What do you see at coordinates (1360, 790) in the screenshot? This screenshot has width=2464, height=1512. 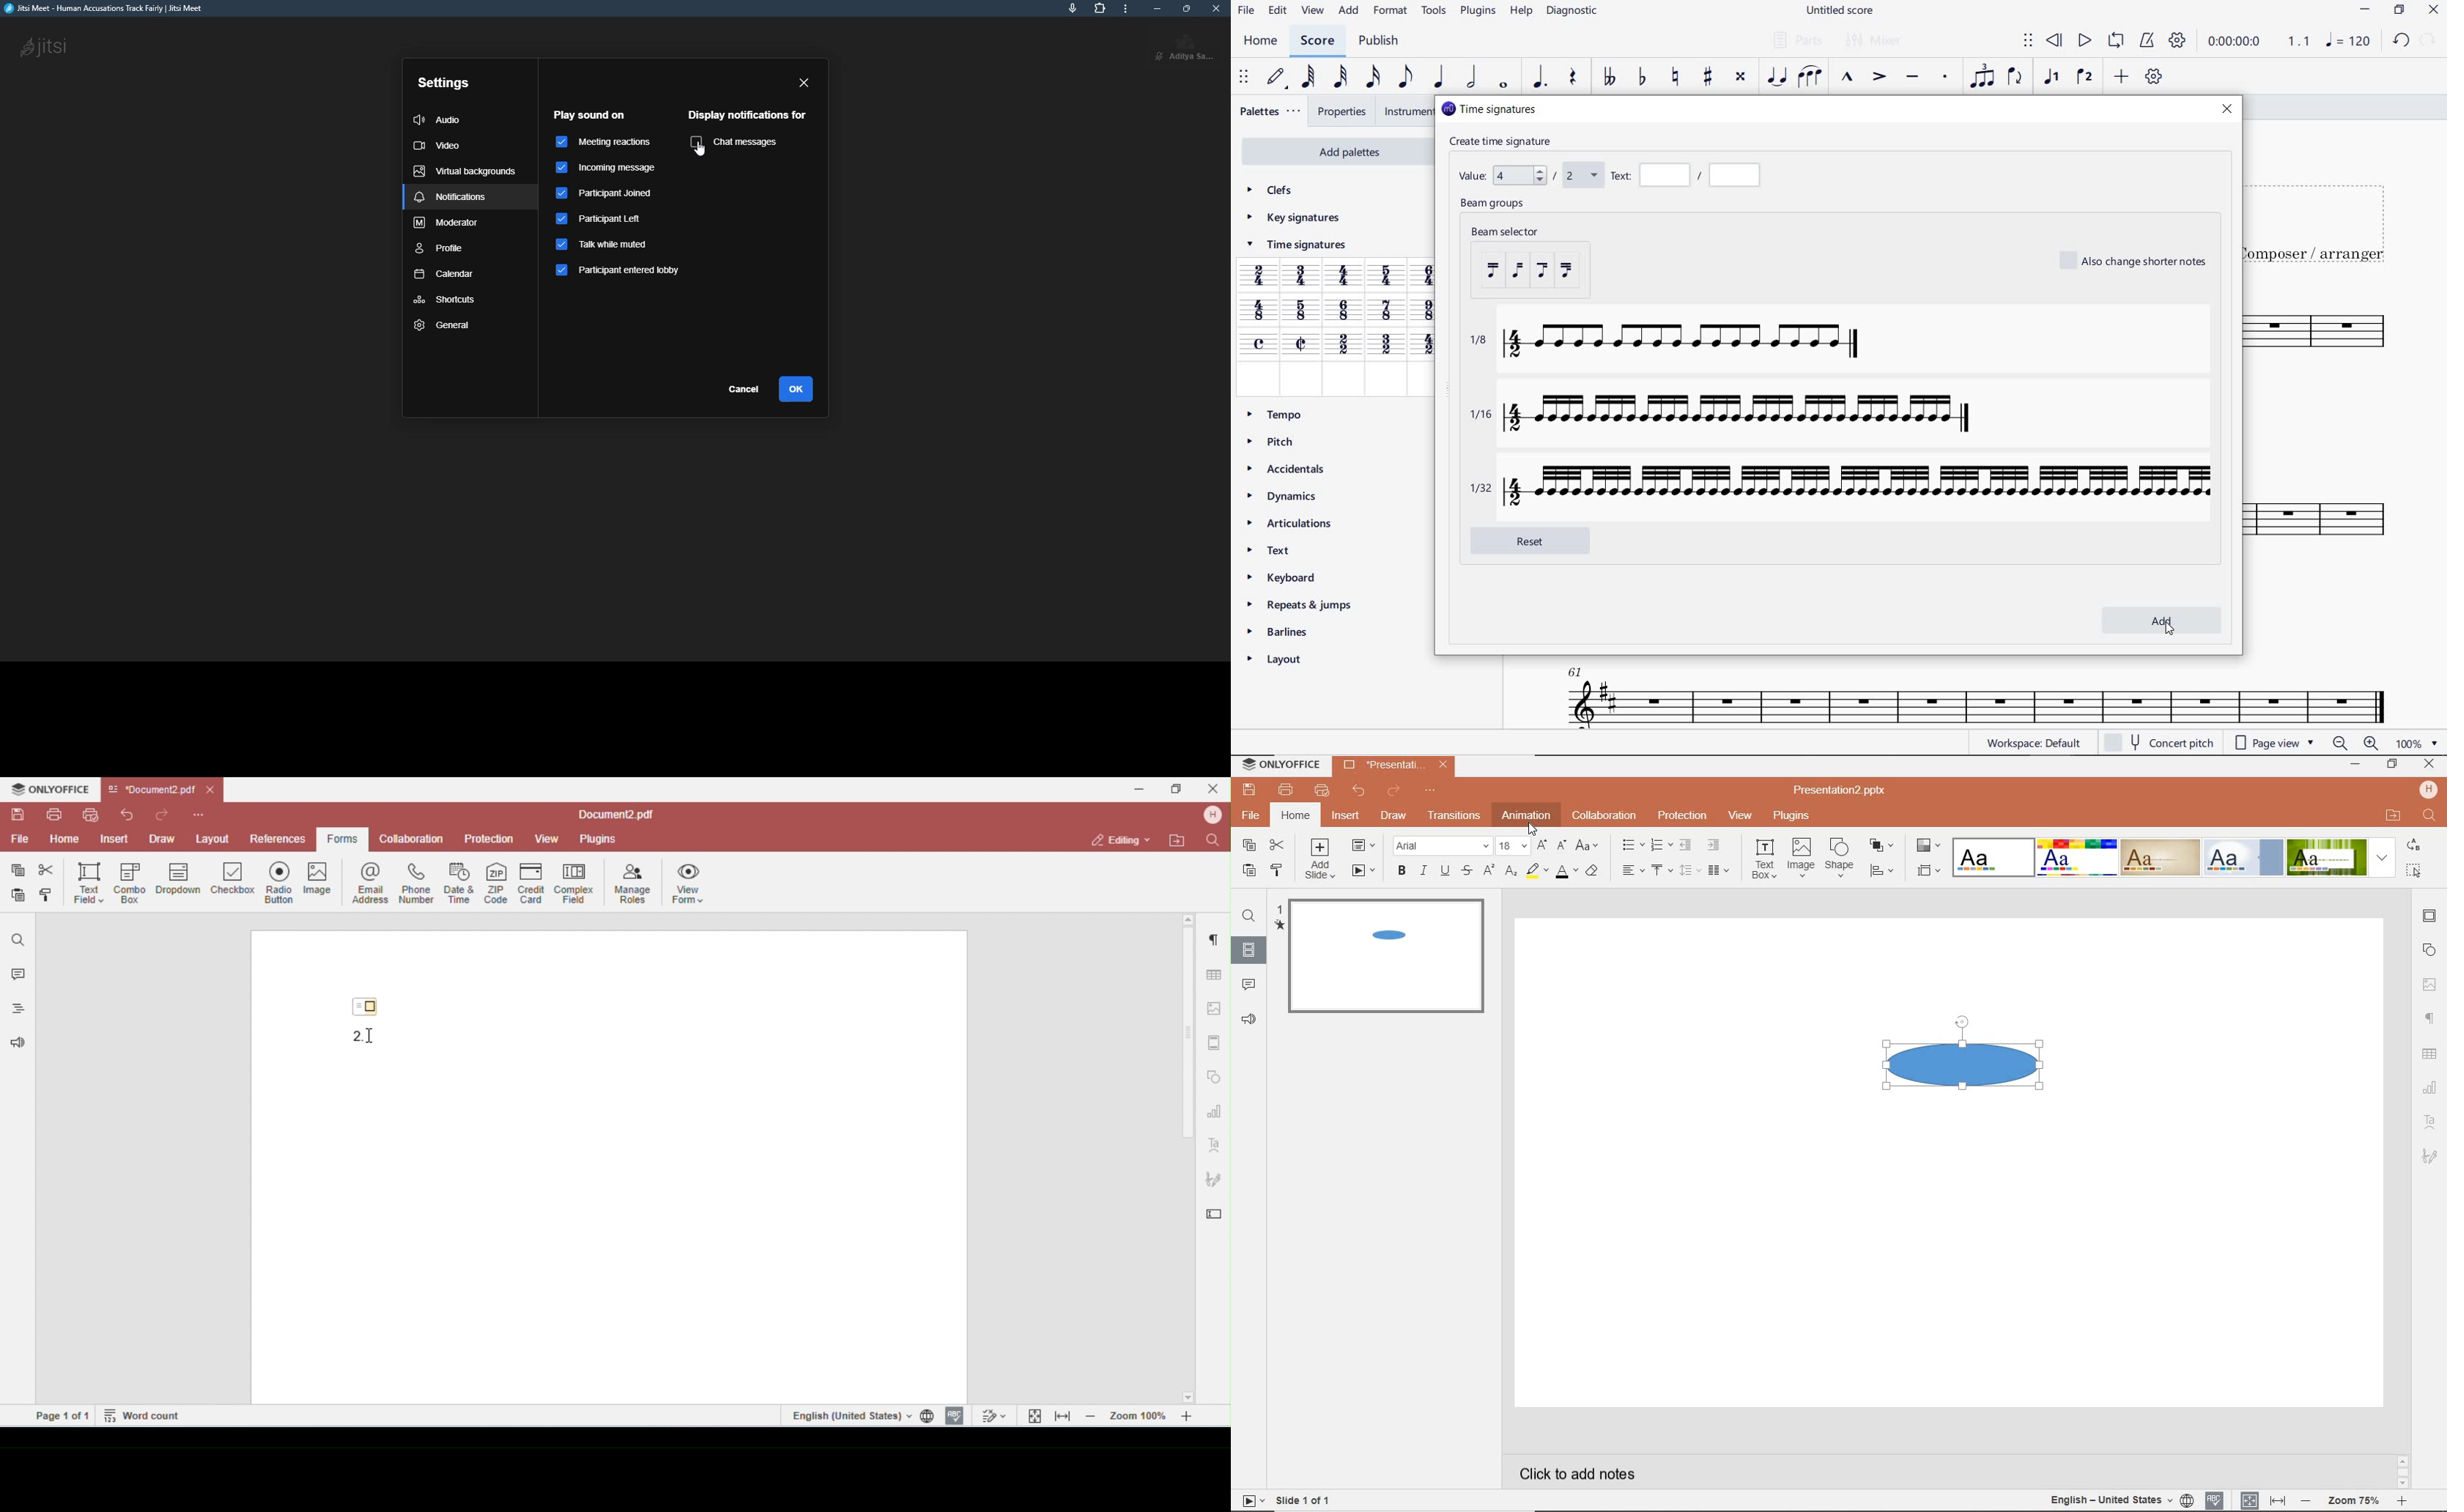 I see `undo` at bounding box center [1360, 790].